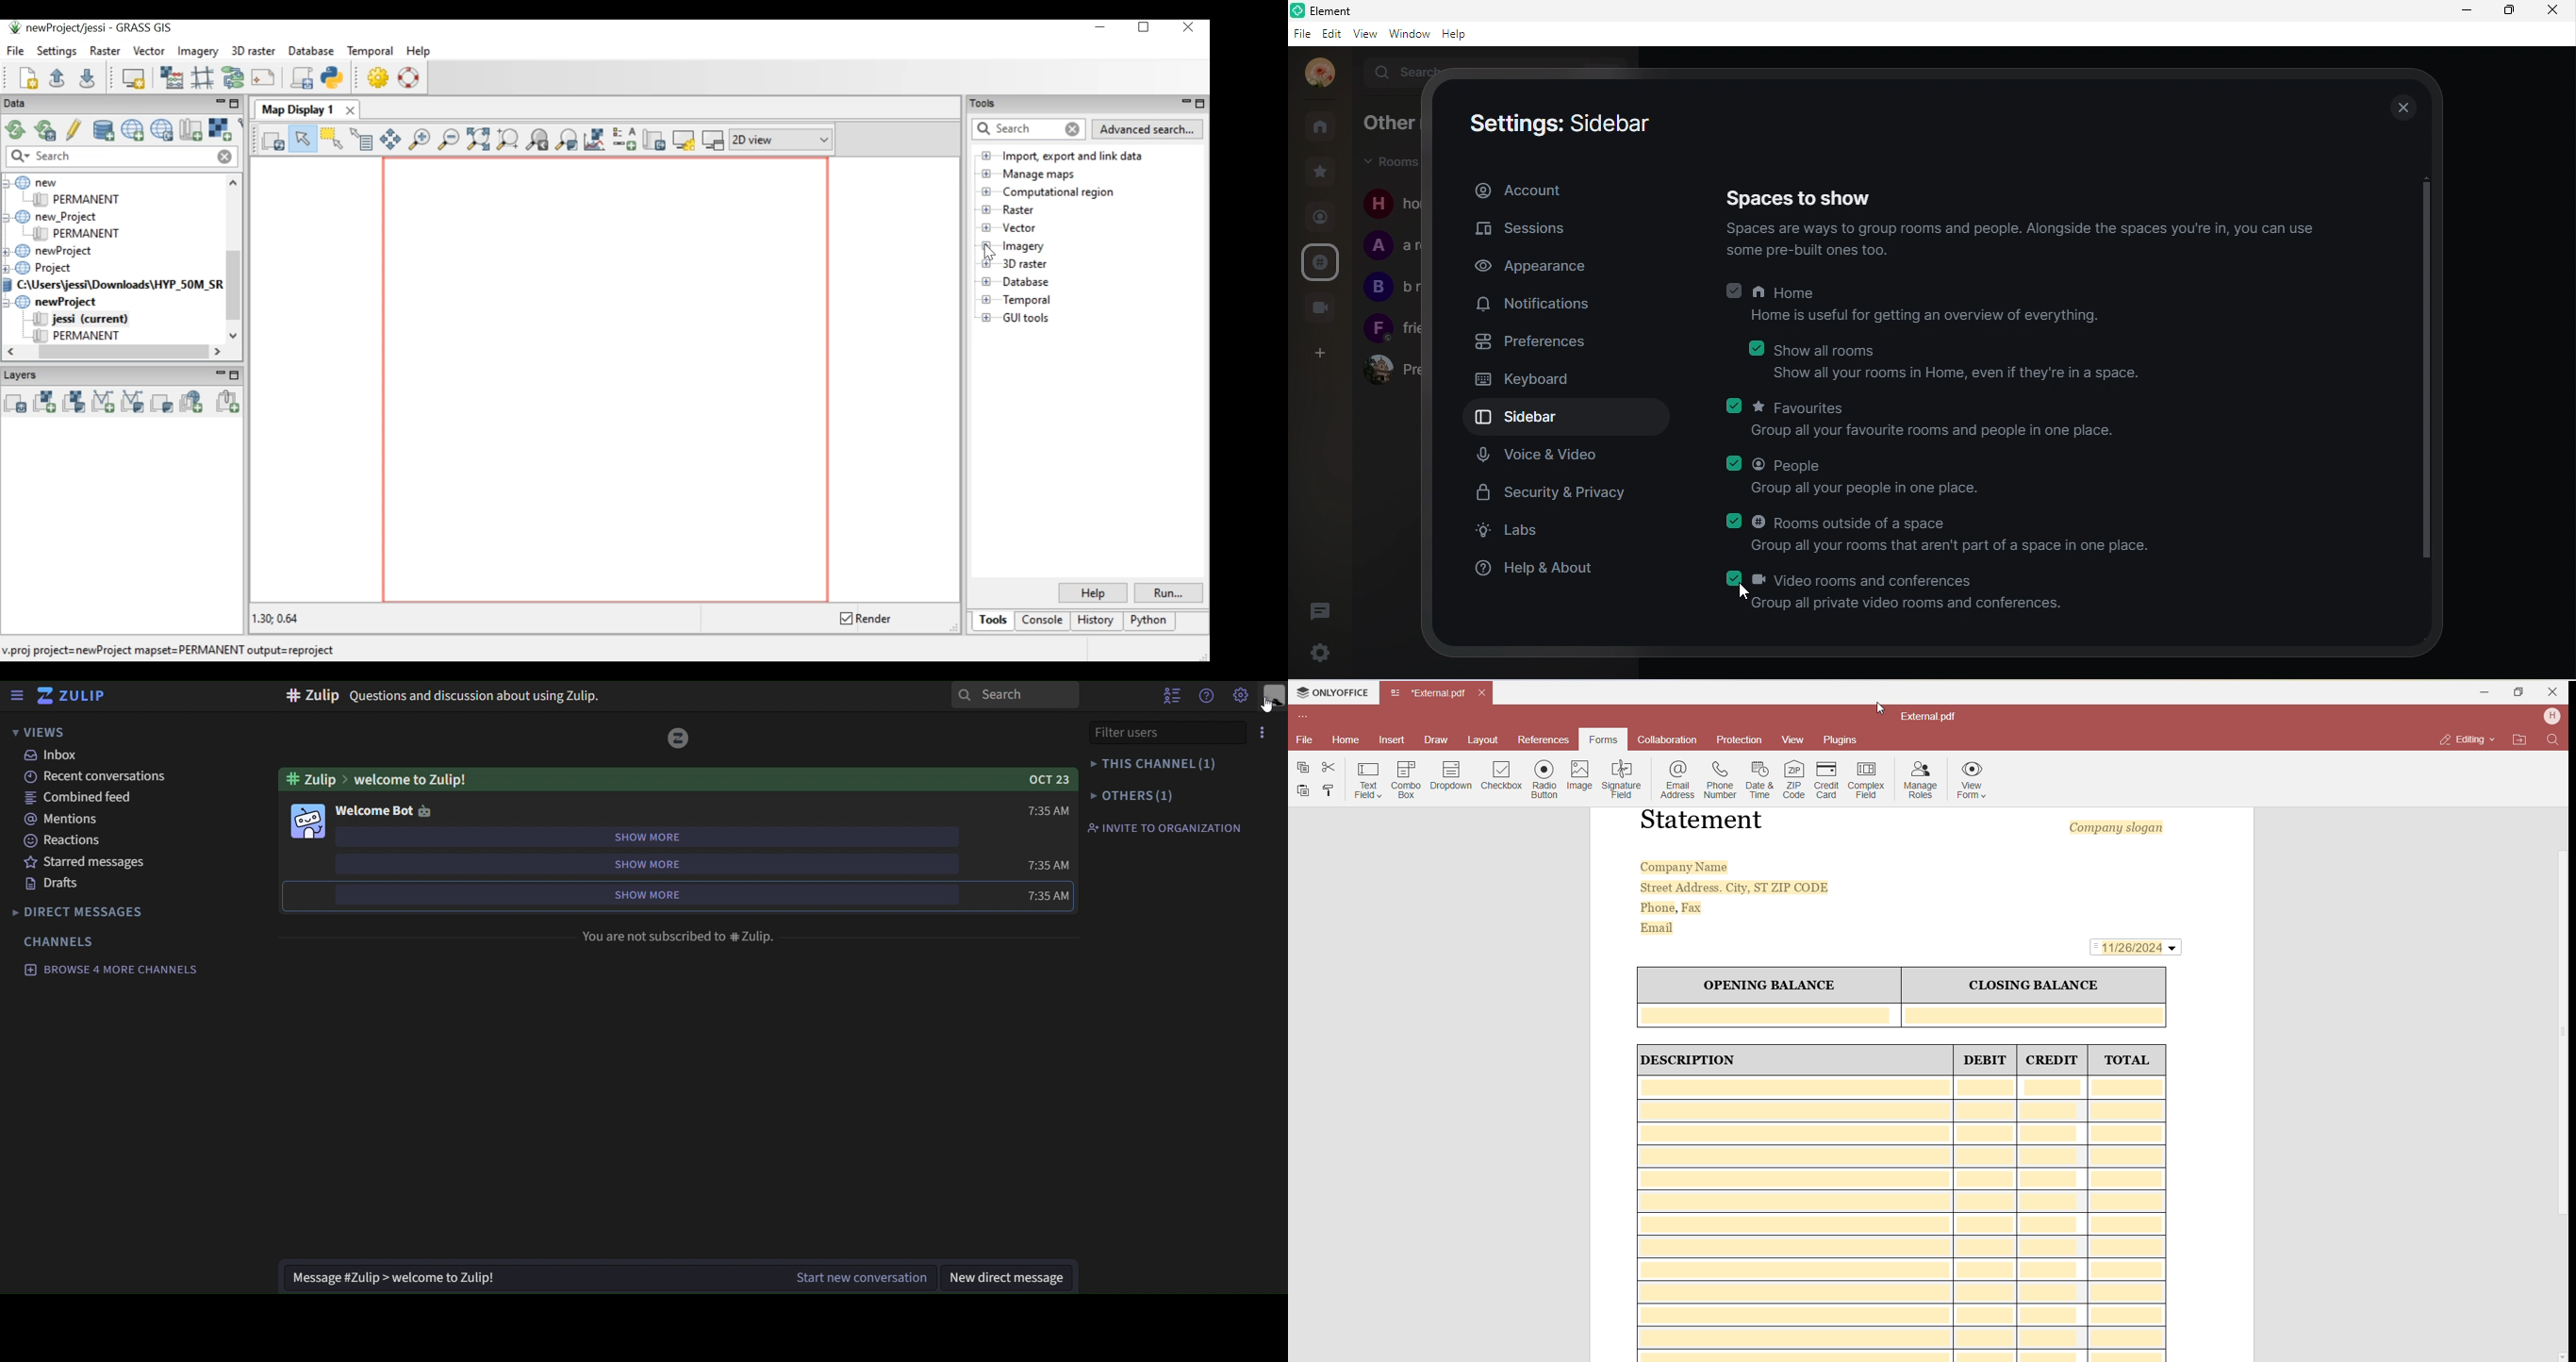 This screenshot has width=2576, height=1372. I want to click on 11/26/2024(Date Field Added), so click(2137, 946).